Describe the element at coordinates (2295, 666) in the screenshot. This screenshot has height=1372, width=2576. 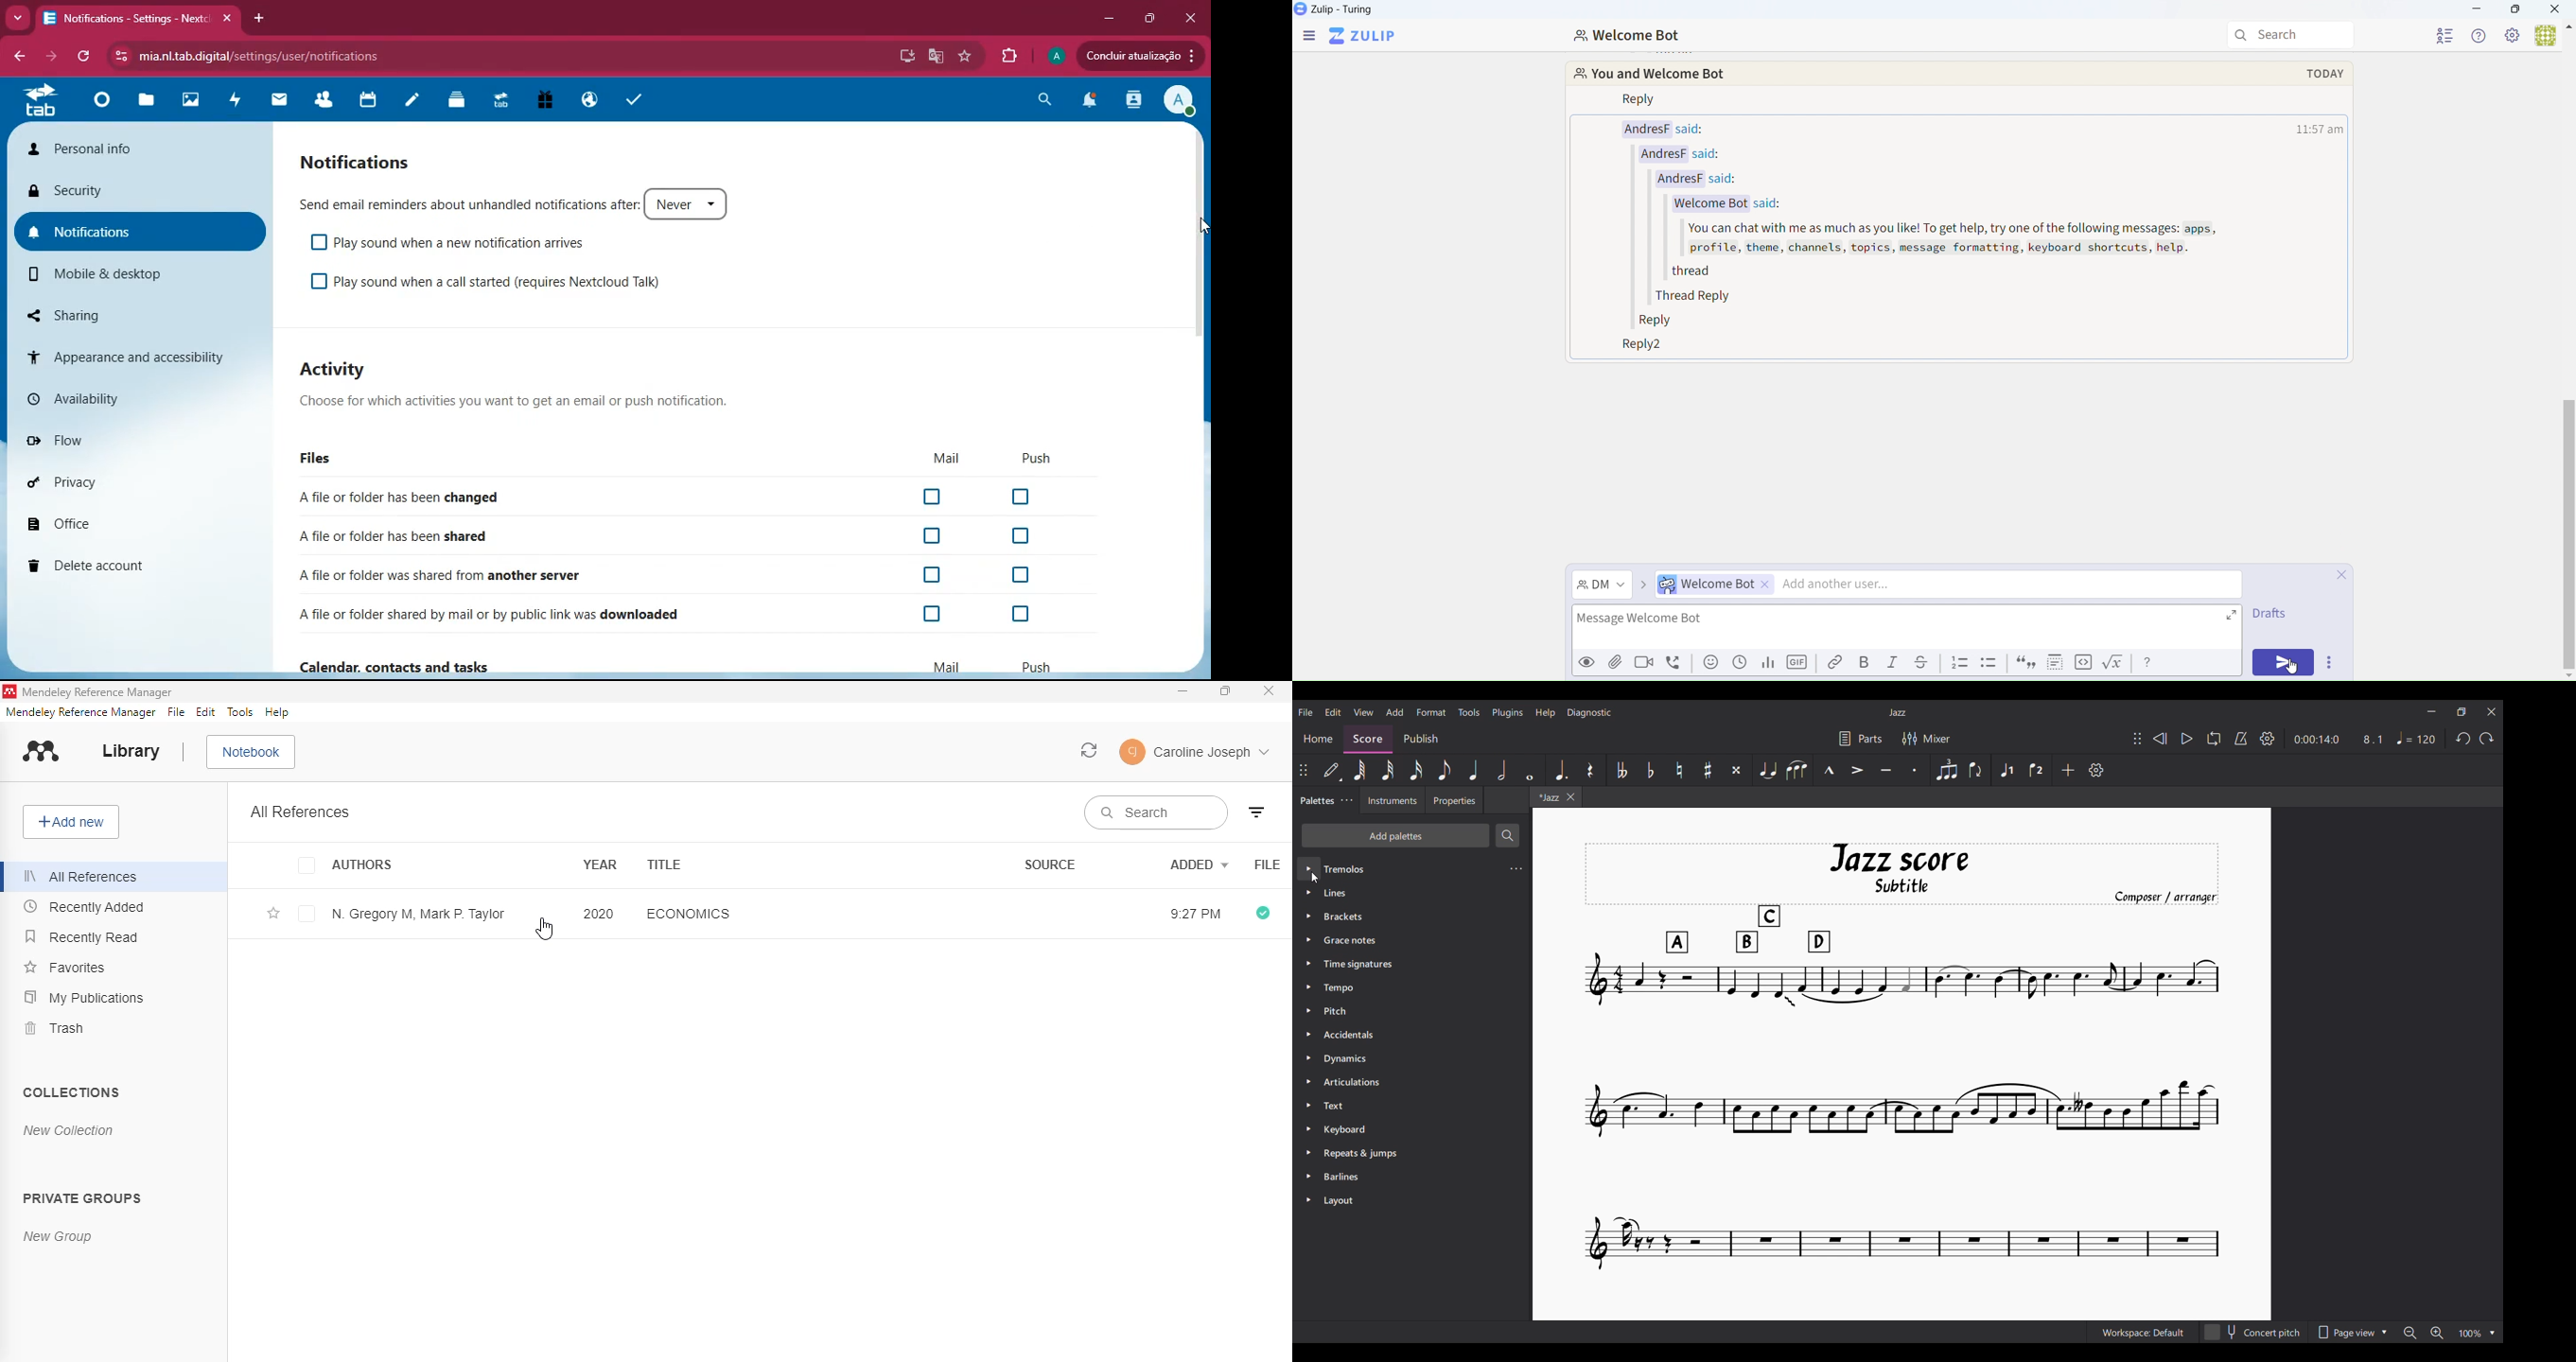
I see `cursor` at that location.